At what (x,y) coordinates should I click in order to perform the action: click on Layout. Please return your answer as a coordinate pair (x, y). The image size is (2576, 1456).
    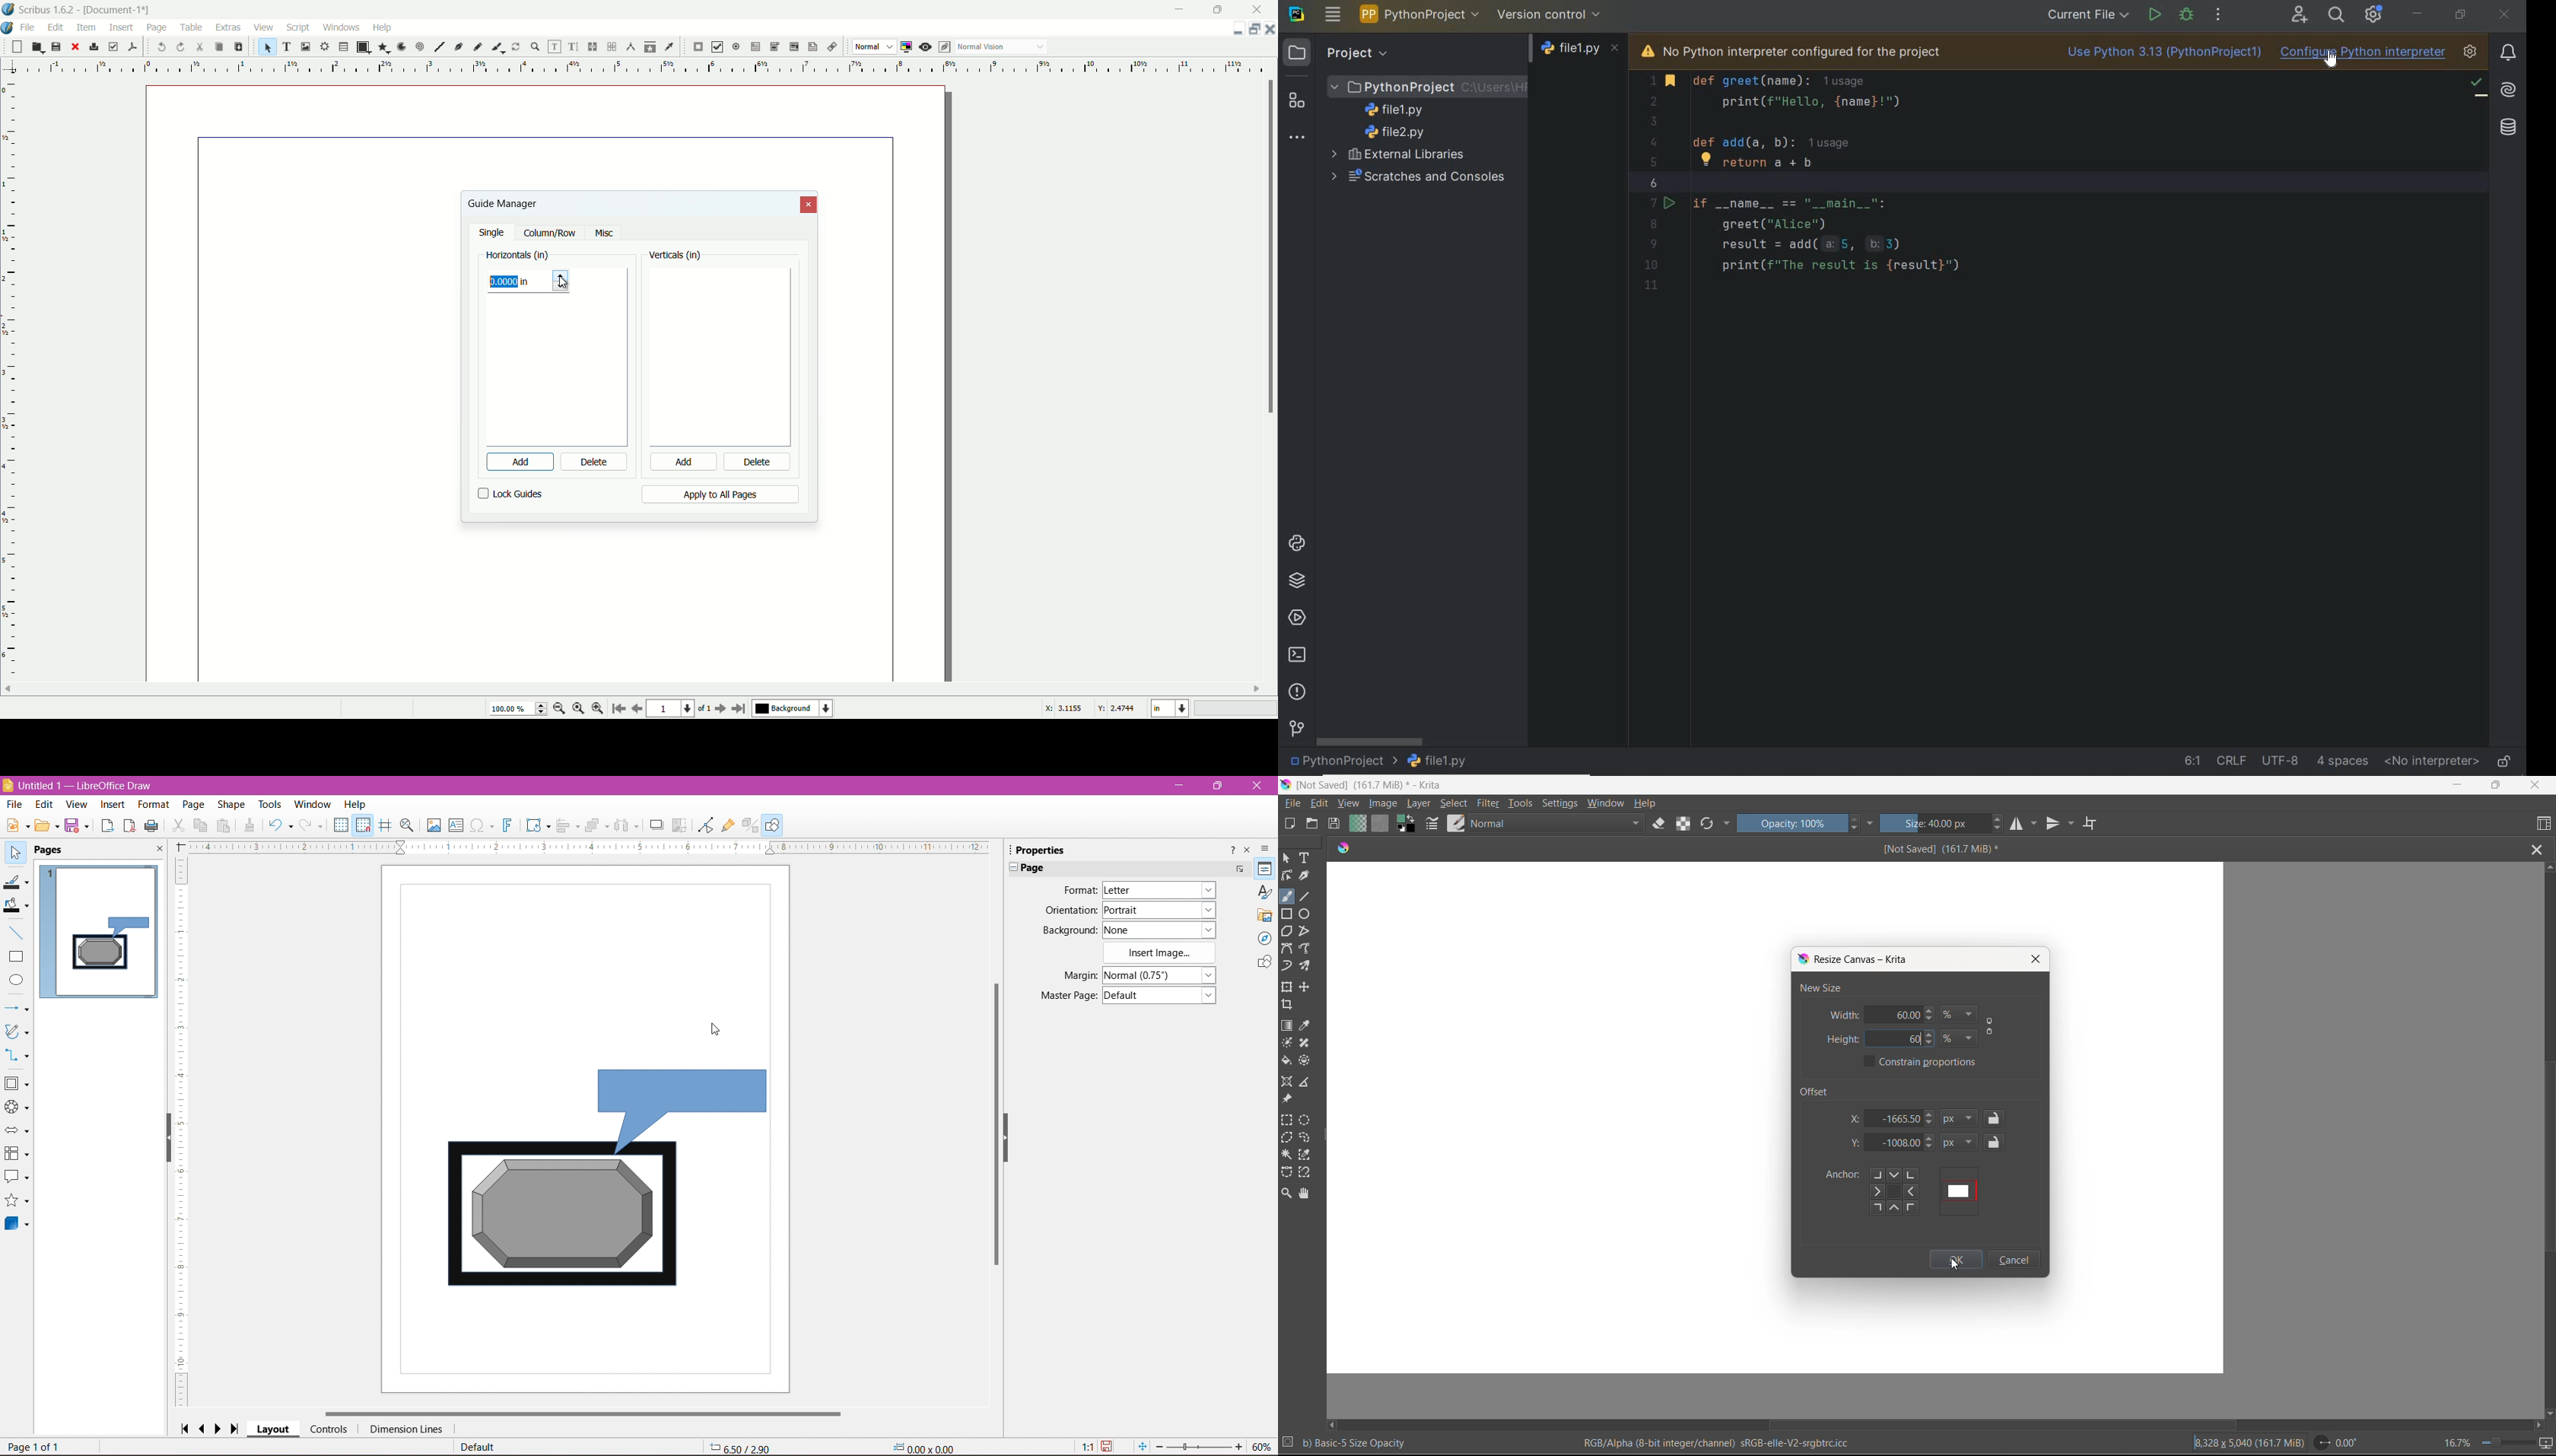
    Looking at the image, I should click on (274, 1430).